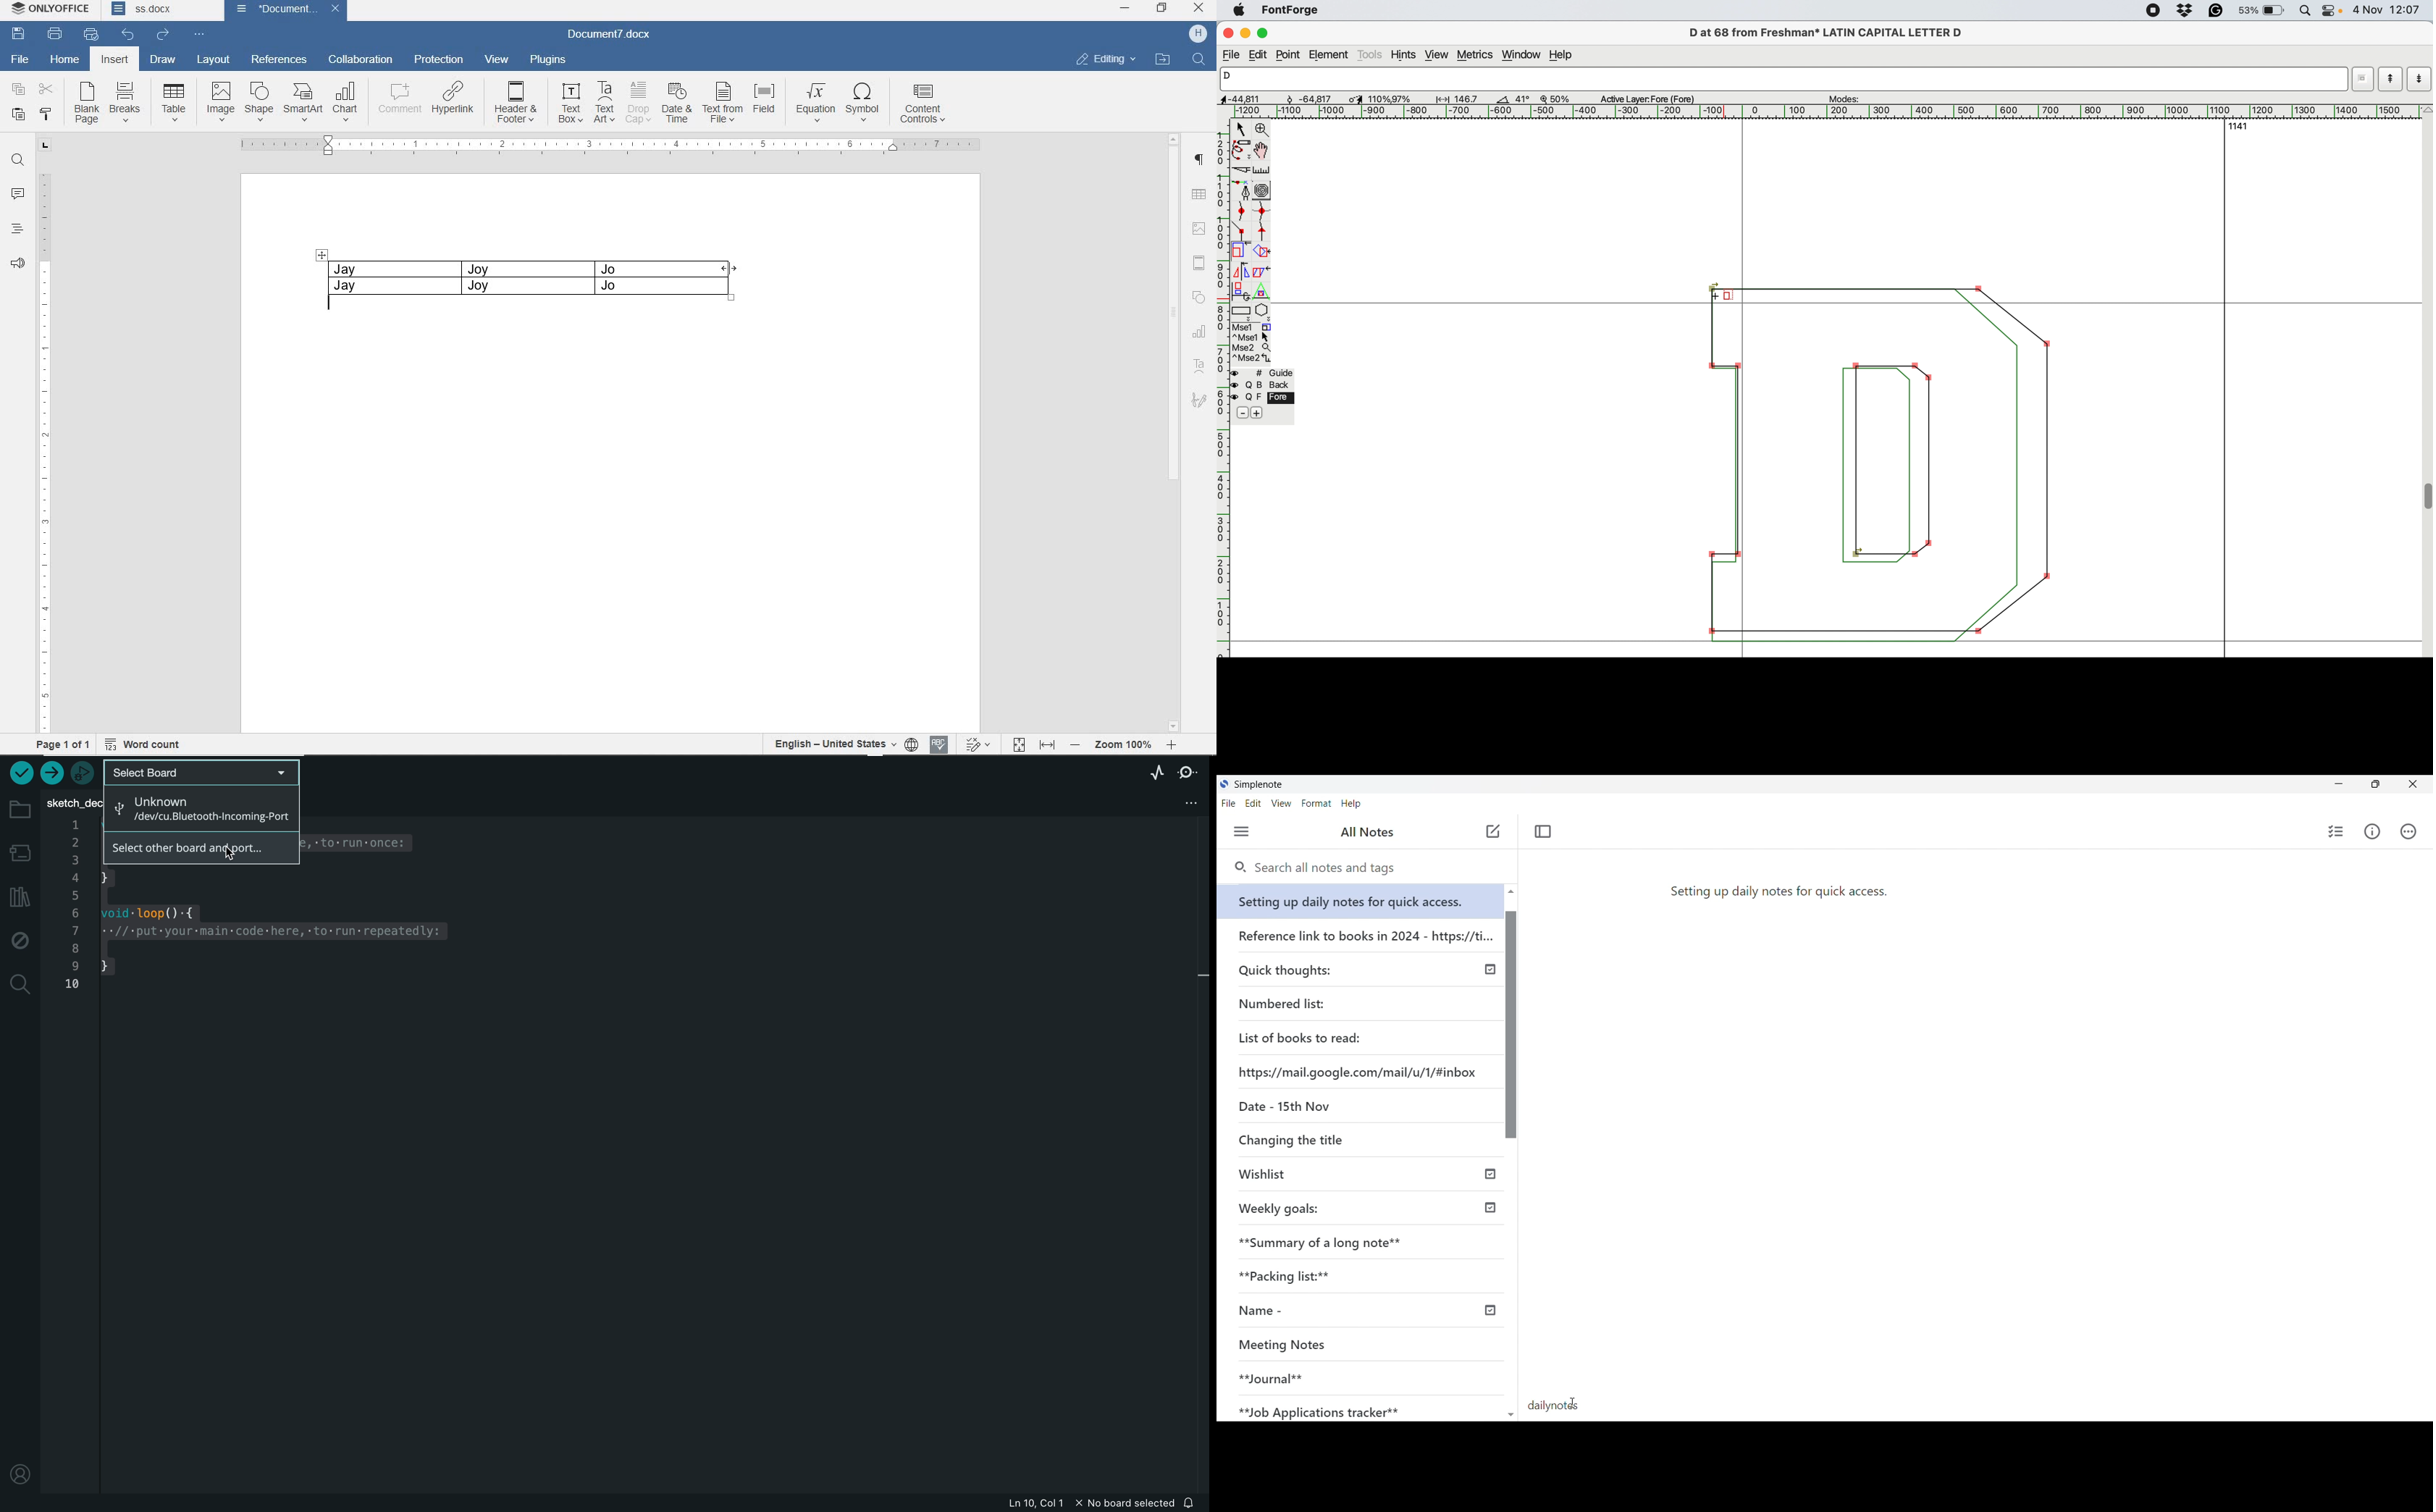  I want to click on SCROLLBAR, so click(1172, 432).